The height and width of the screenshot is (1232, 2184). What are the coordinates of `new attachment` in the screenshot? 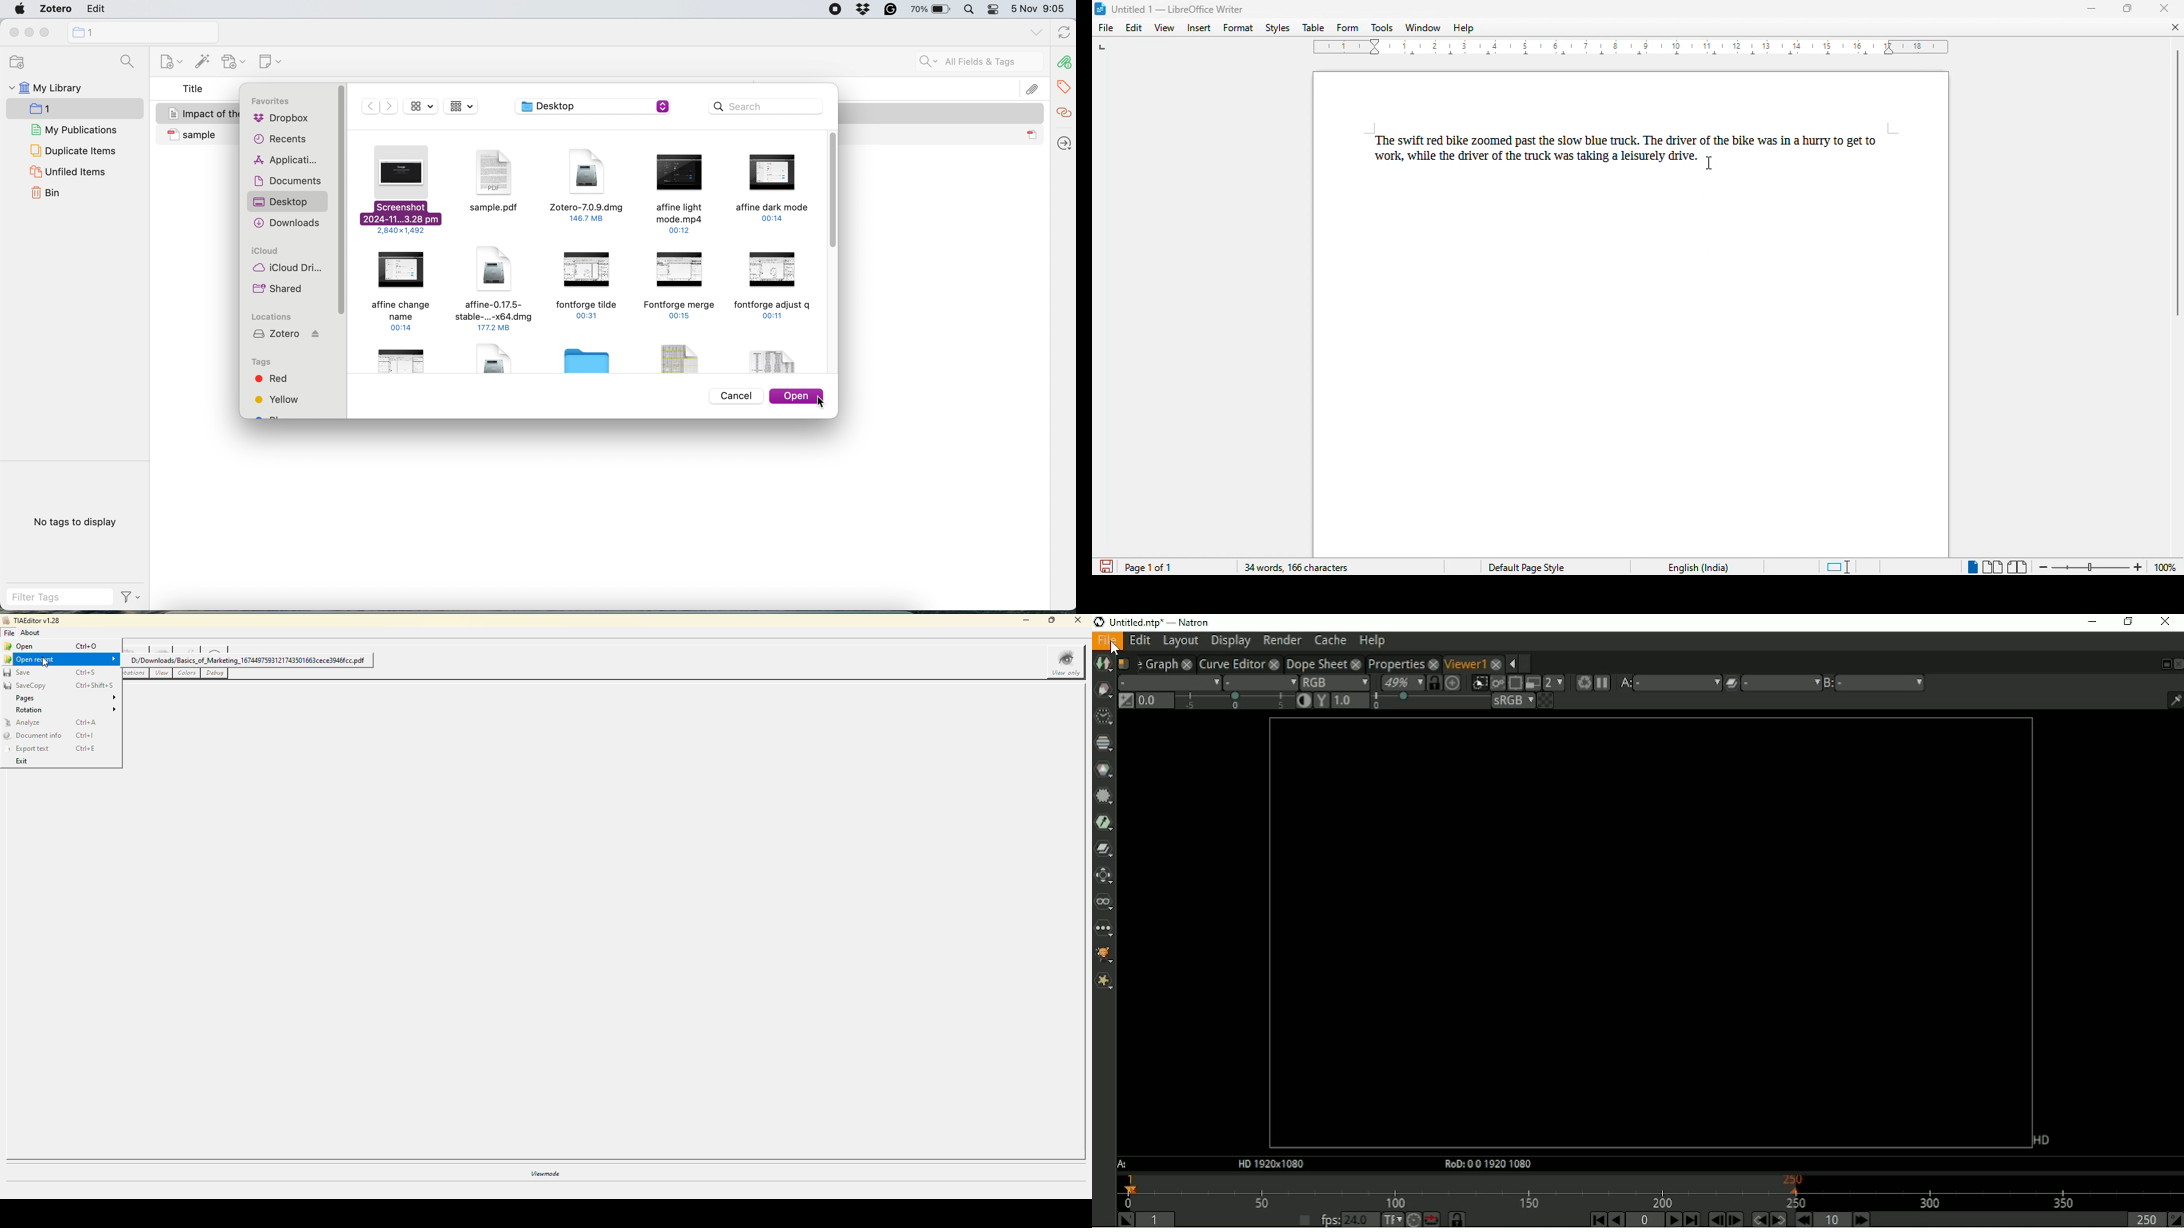 It's located at (235, 61).